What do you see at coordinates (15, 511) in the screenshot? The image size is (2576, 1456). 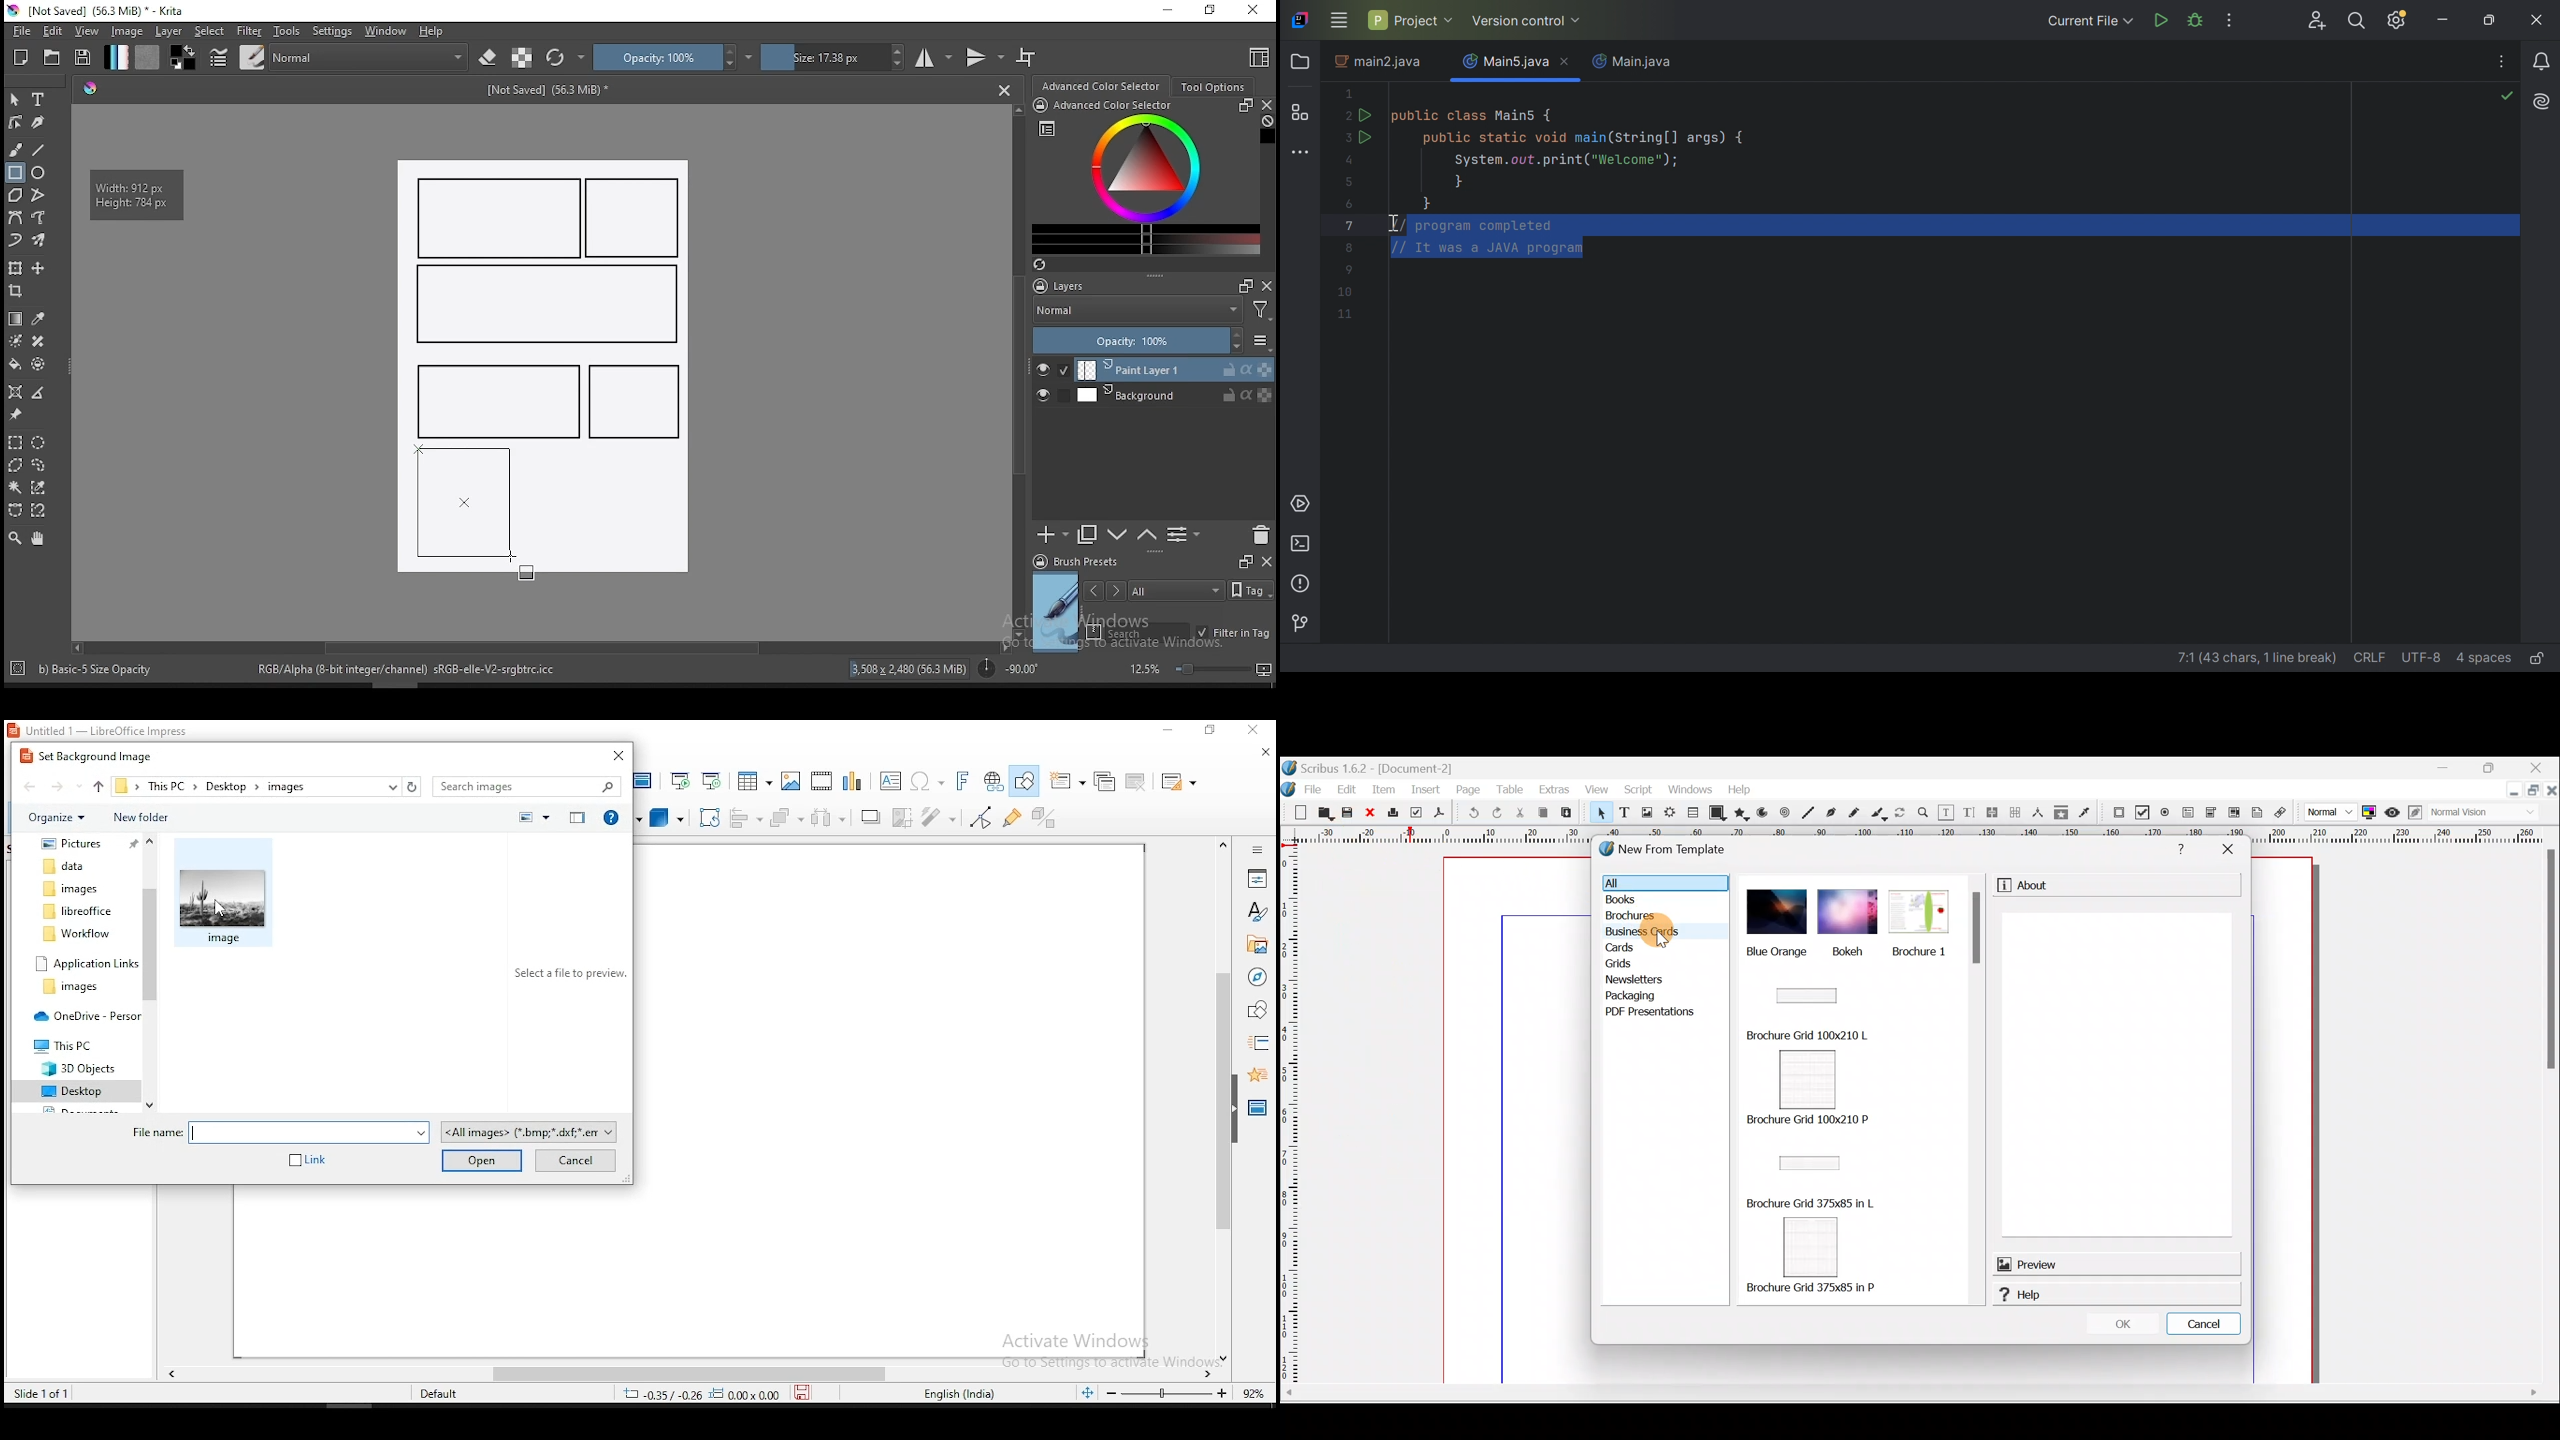 I see `bezier curve selection tool` at bounding box center [15, 511].